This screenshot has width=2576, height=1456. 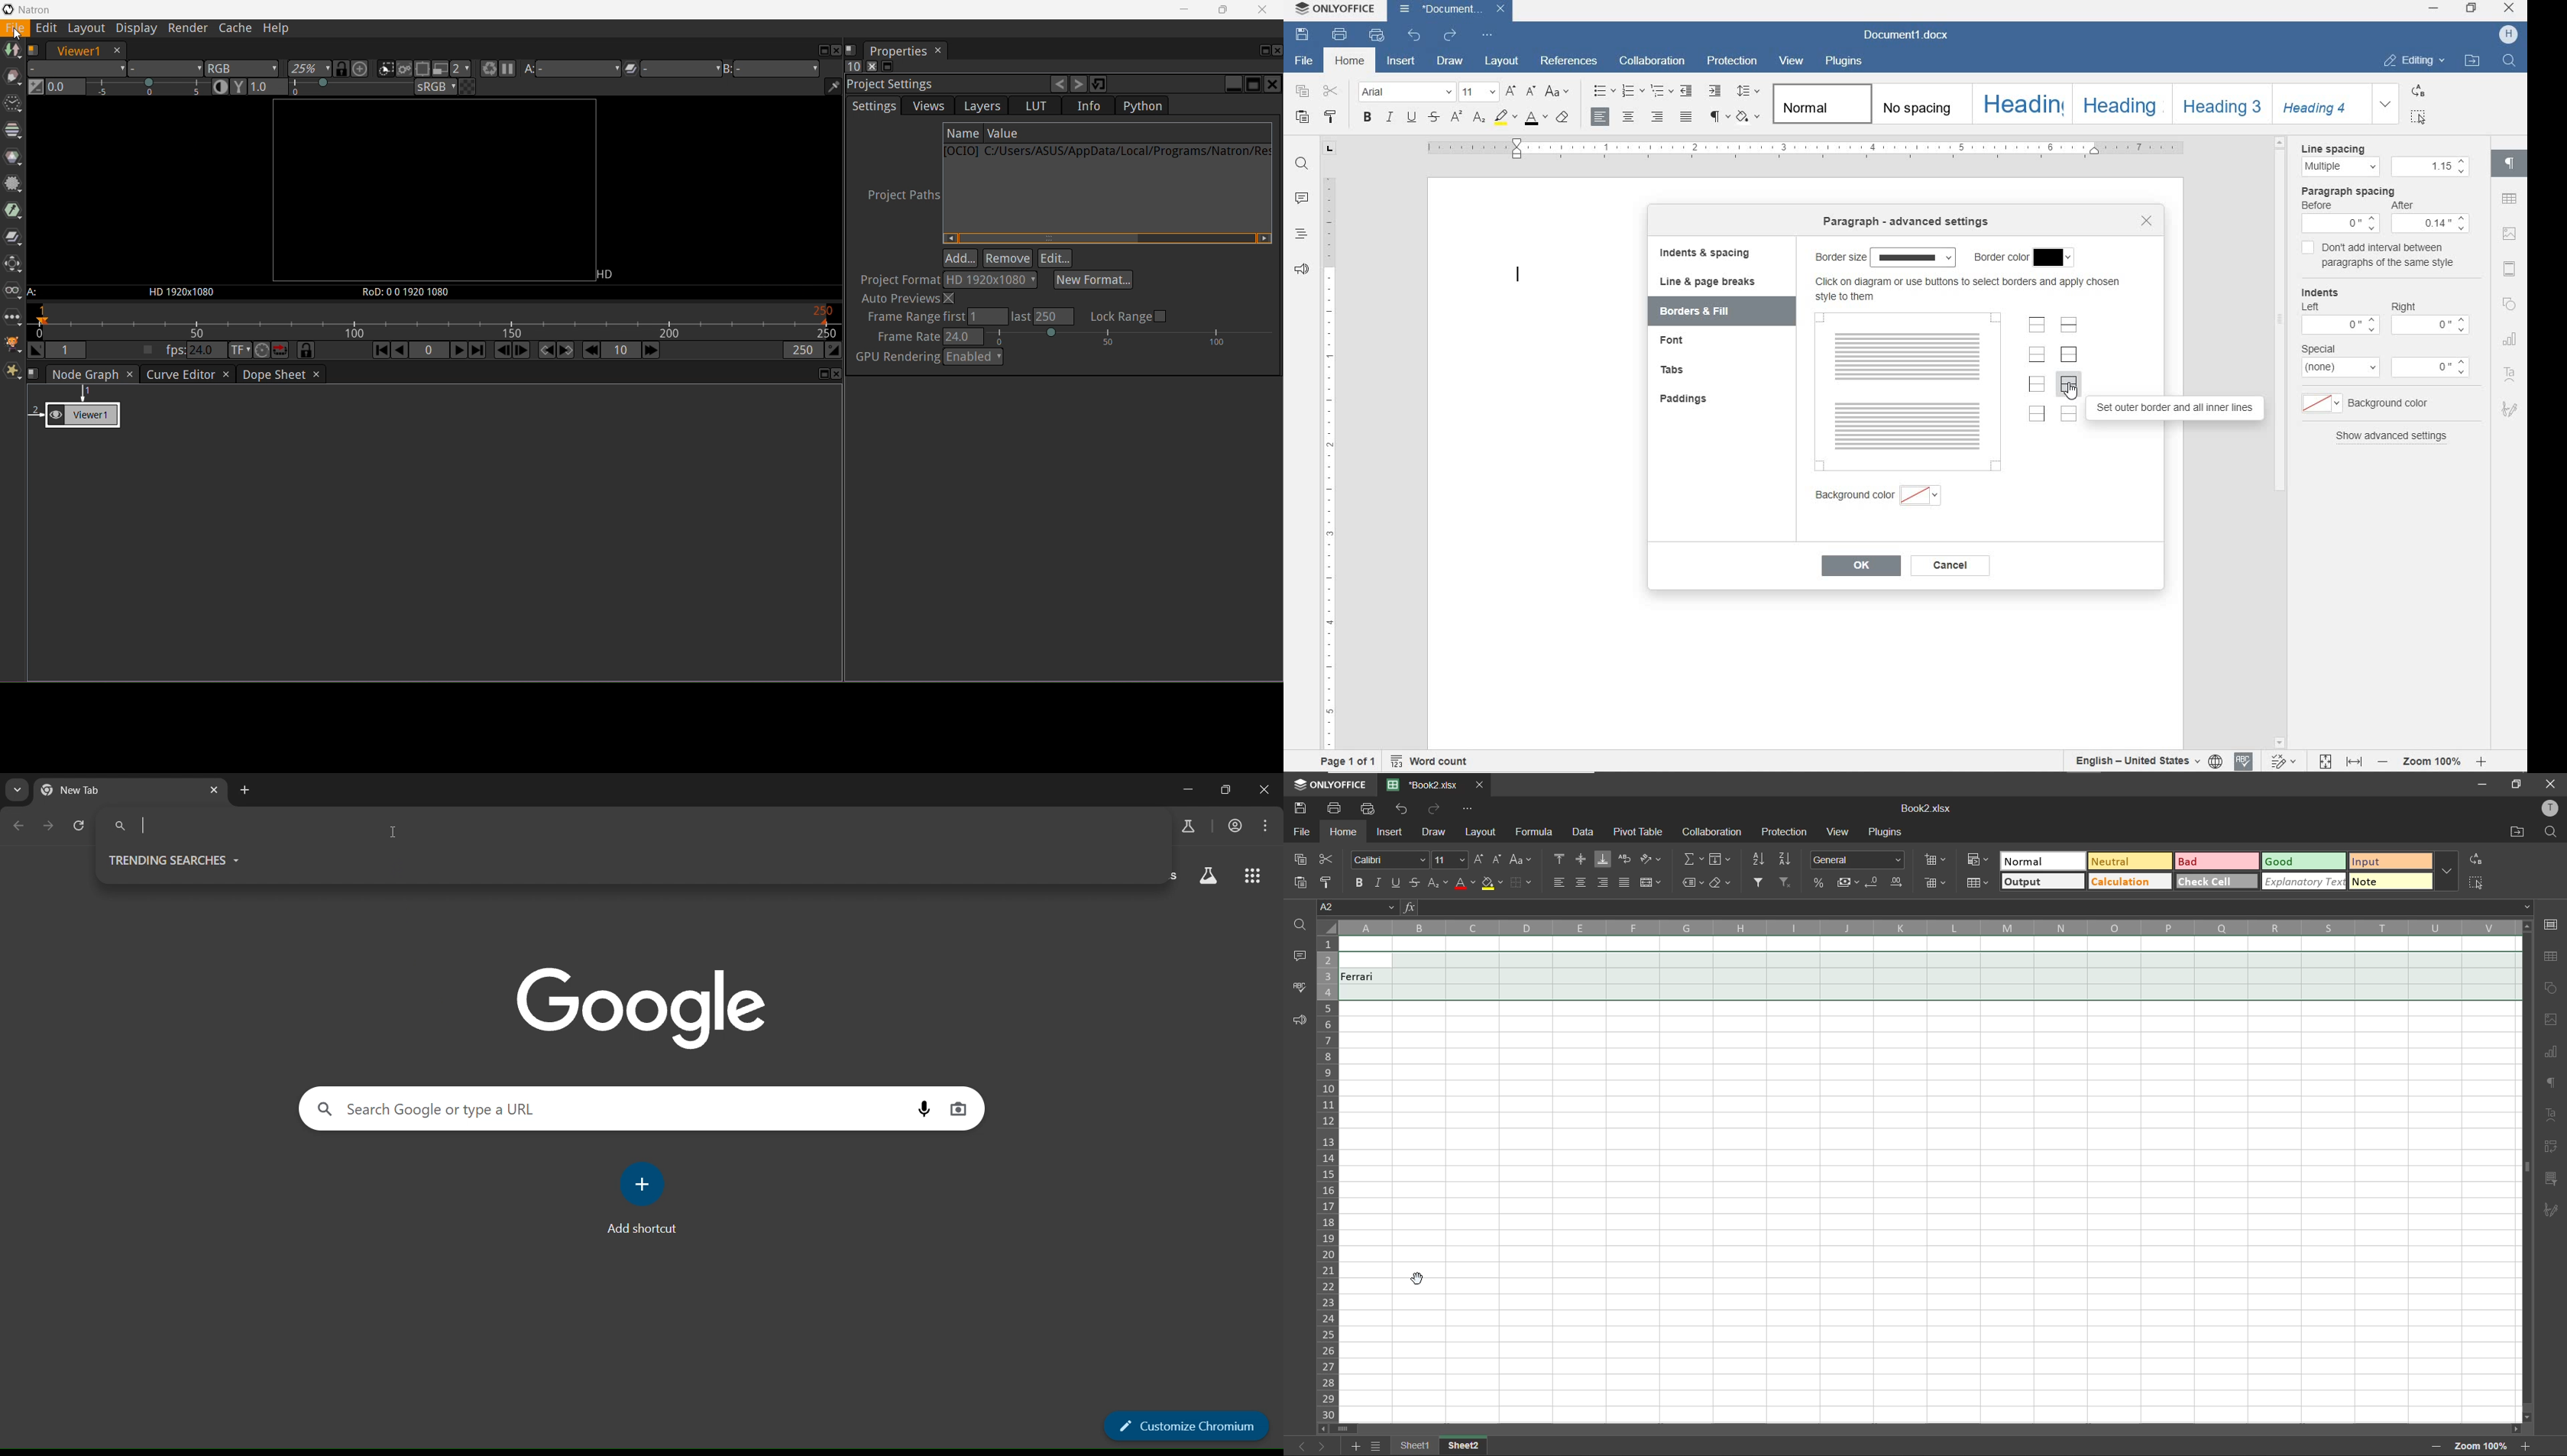 What do you see at coordinates (181, 860) in the screenshot?
I see `TRENDING SEARCHES` at bounding box center [181, 860].